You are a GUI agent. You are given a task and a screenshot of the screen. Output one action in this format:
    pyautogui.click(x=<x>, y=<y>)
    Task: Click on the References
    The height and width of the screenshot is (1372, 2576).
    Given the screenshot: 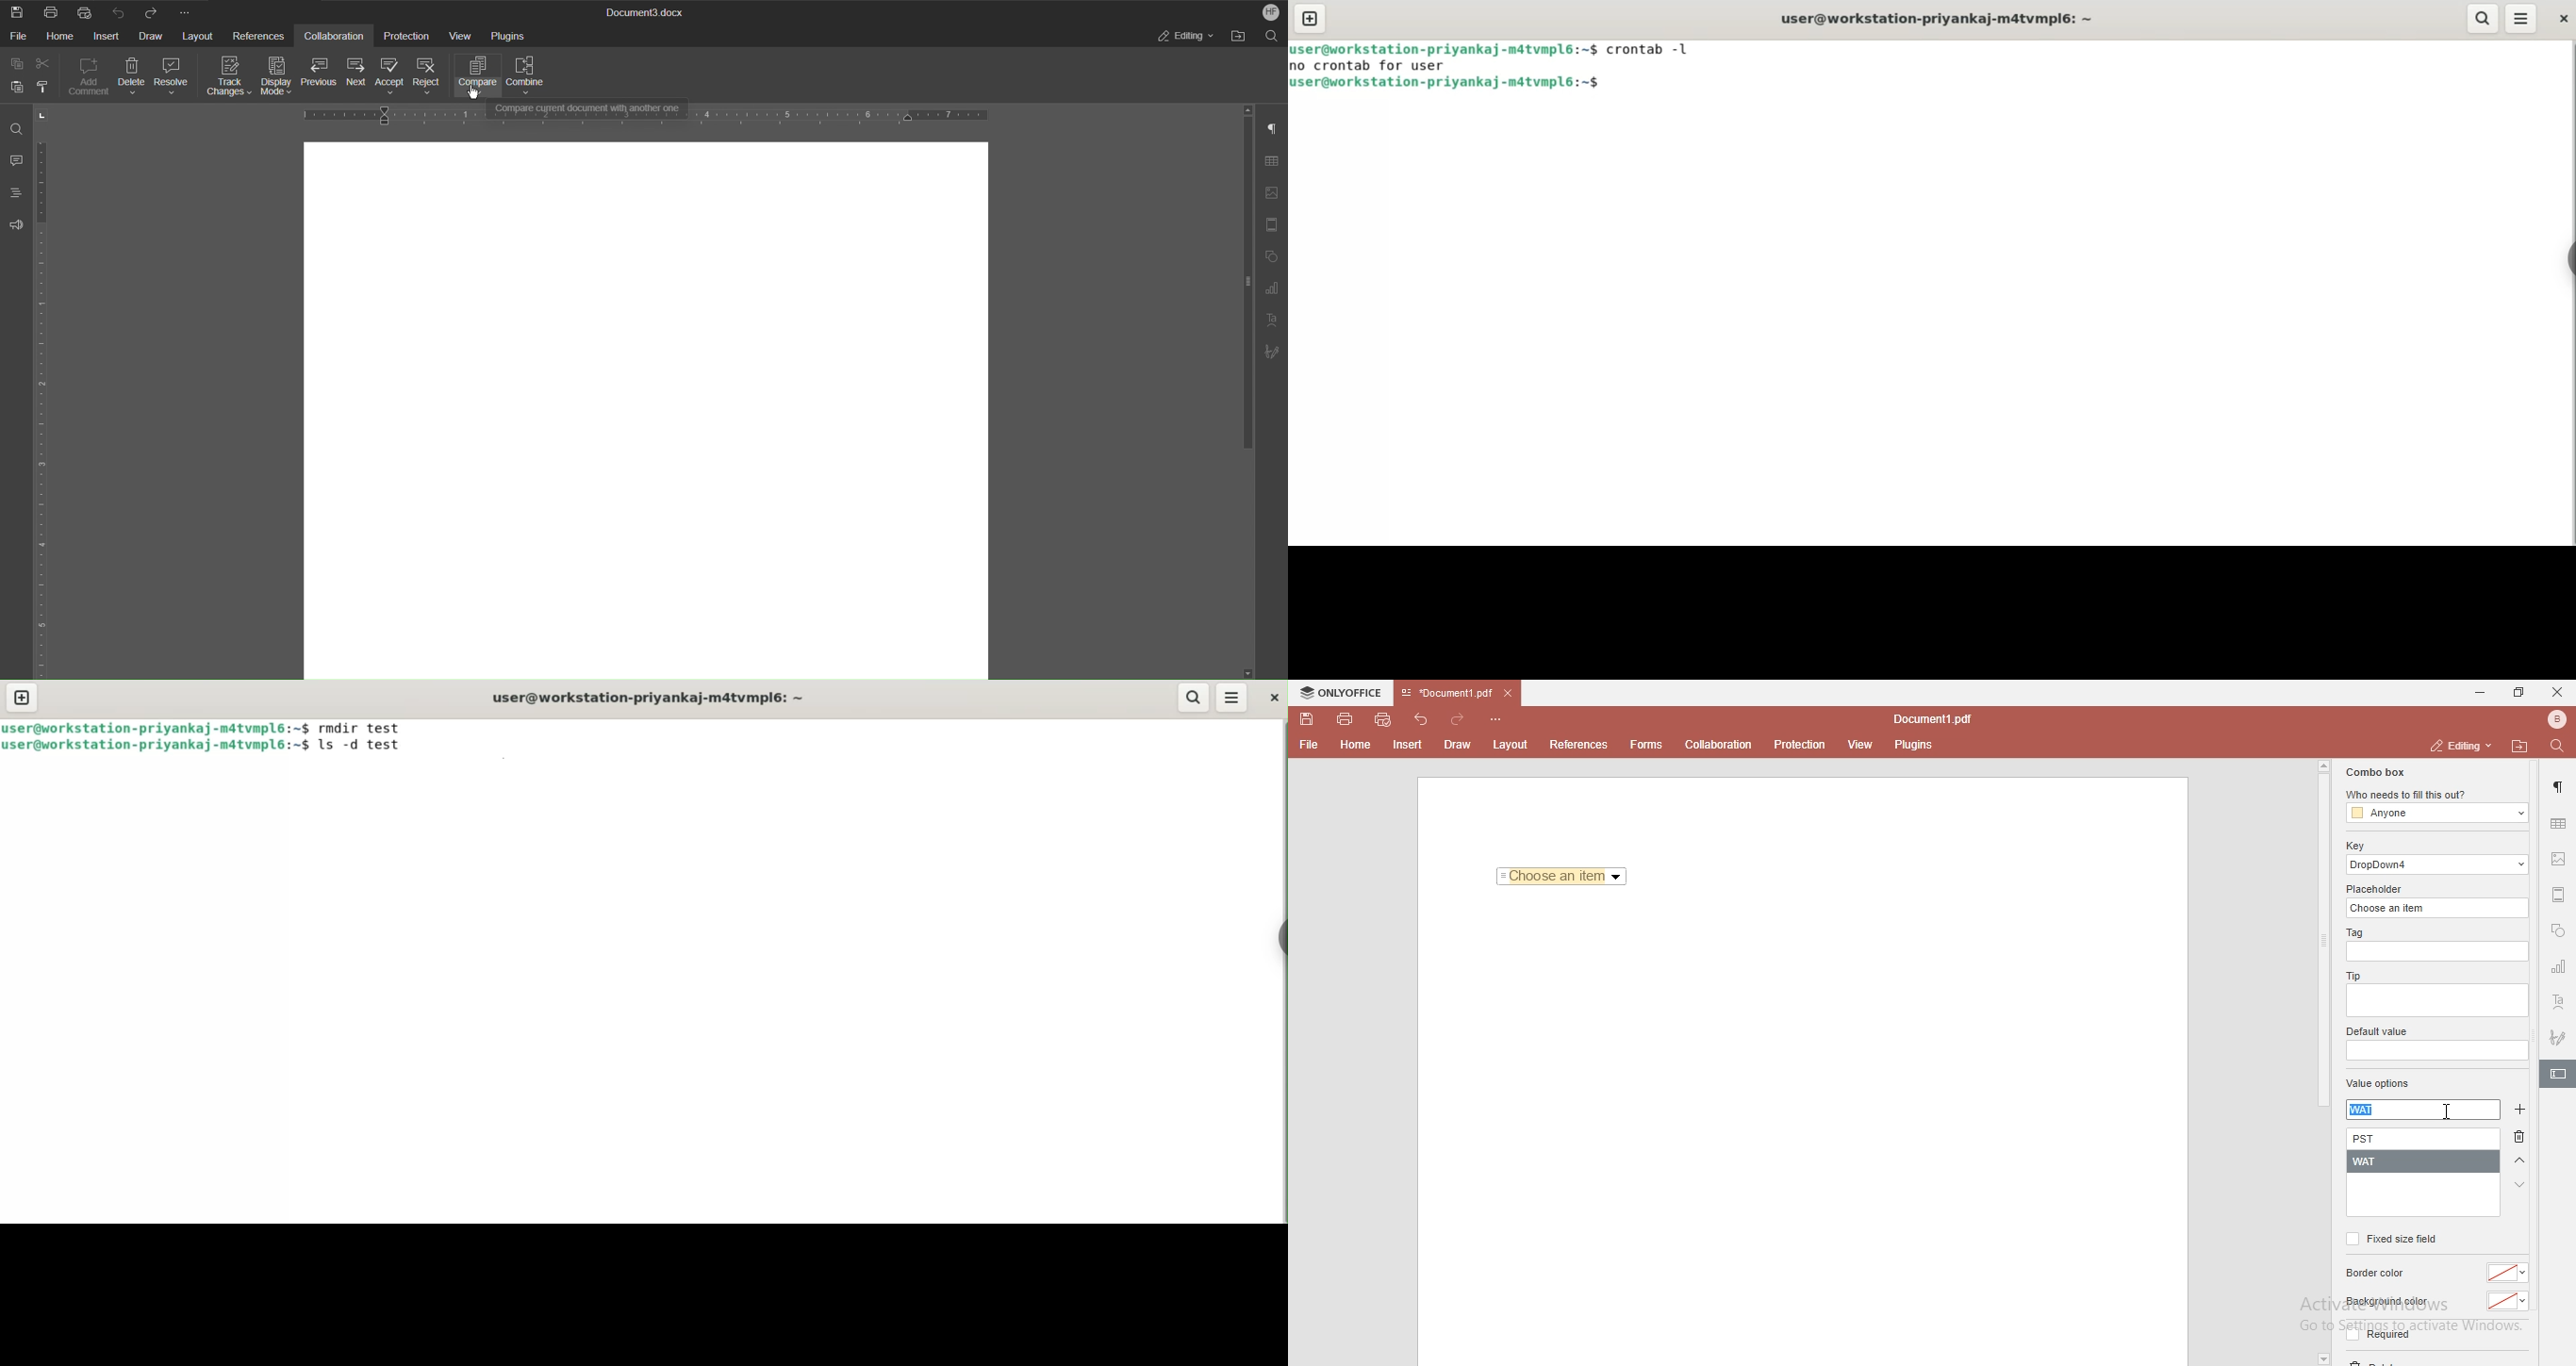 What is the action you would take?
    pyautogui.click(x=261, y=36)
    